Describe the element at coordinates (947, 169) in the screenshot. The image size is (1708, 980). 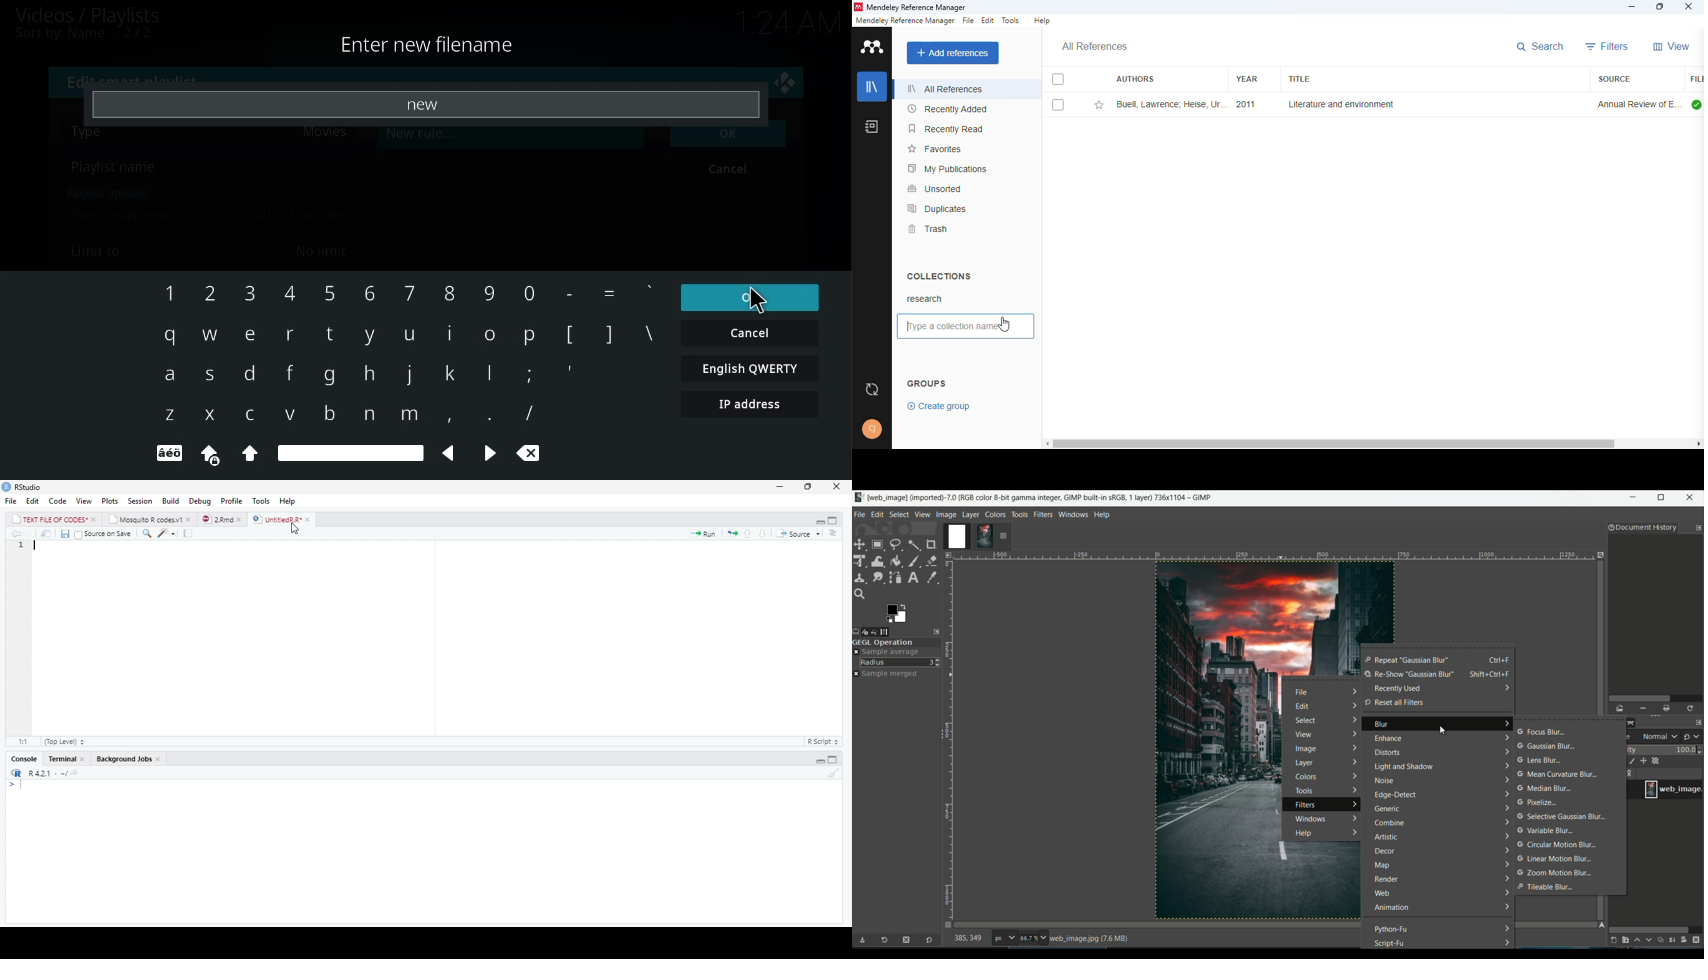
I see `my publications` at that location.